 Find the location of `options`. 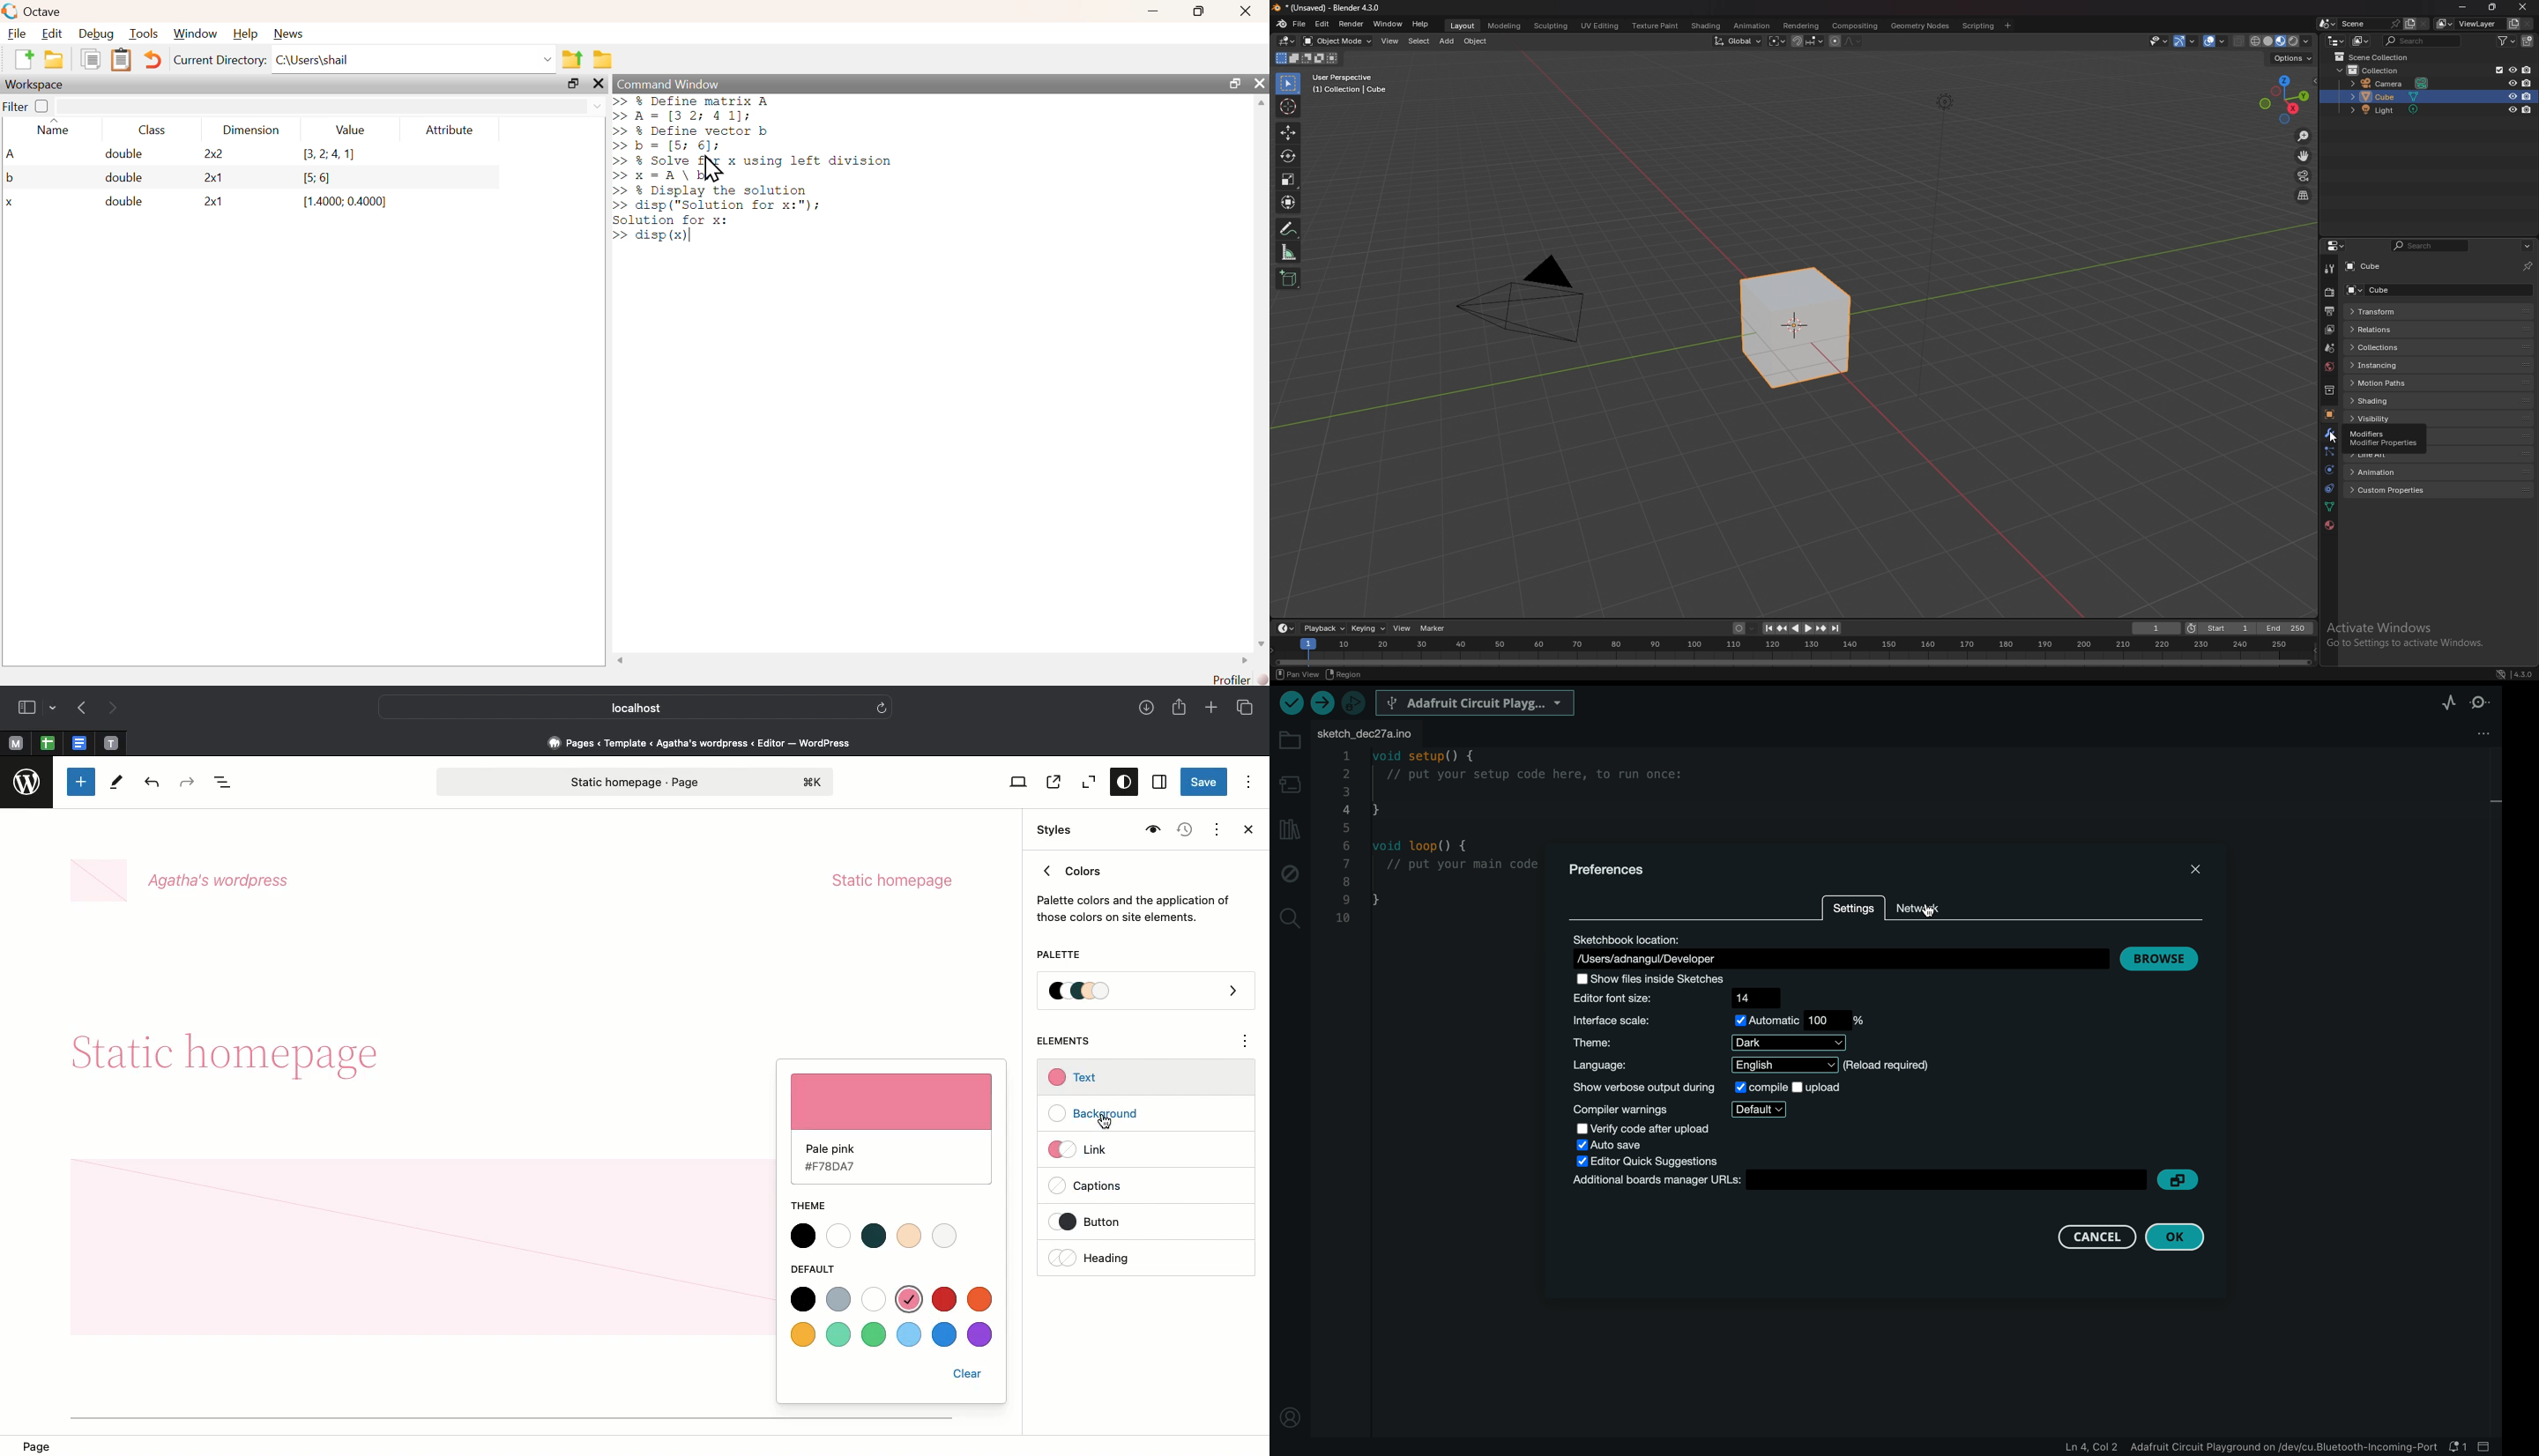

options is located at coordinates (2528, 247).